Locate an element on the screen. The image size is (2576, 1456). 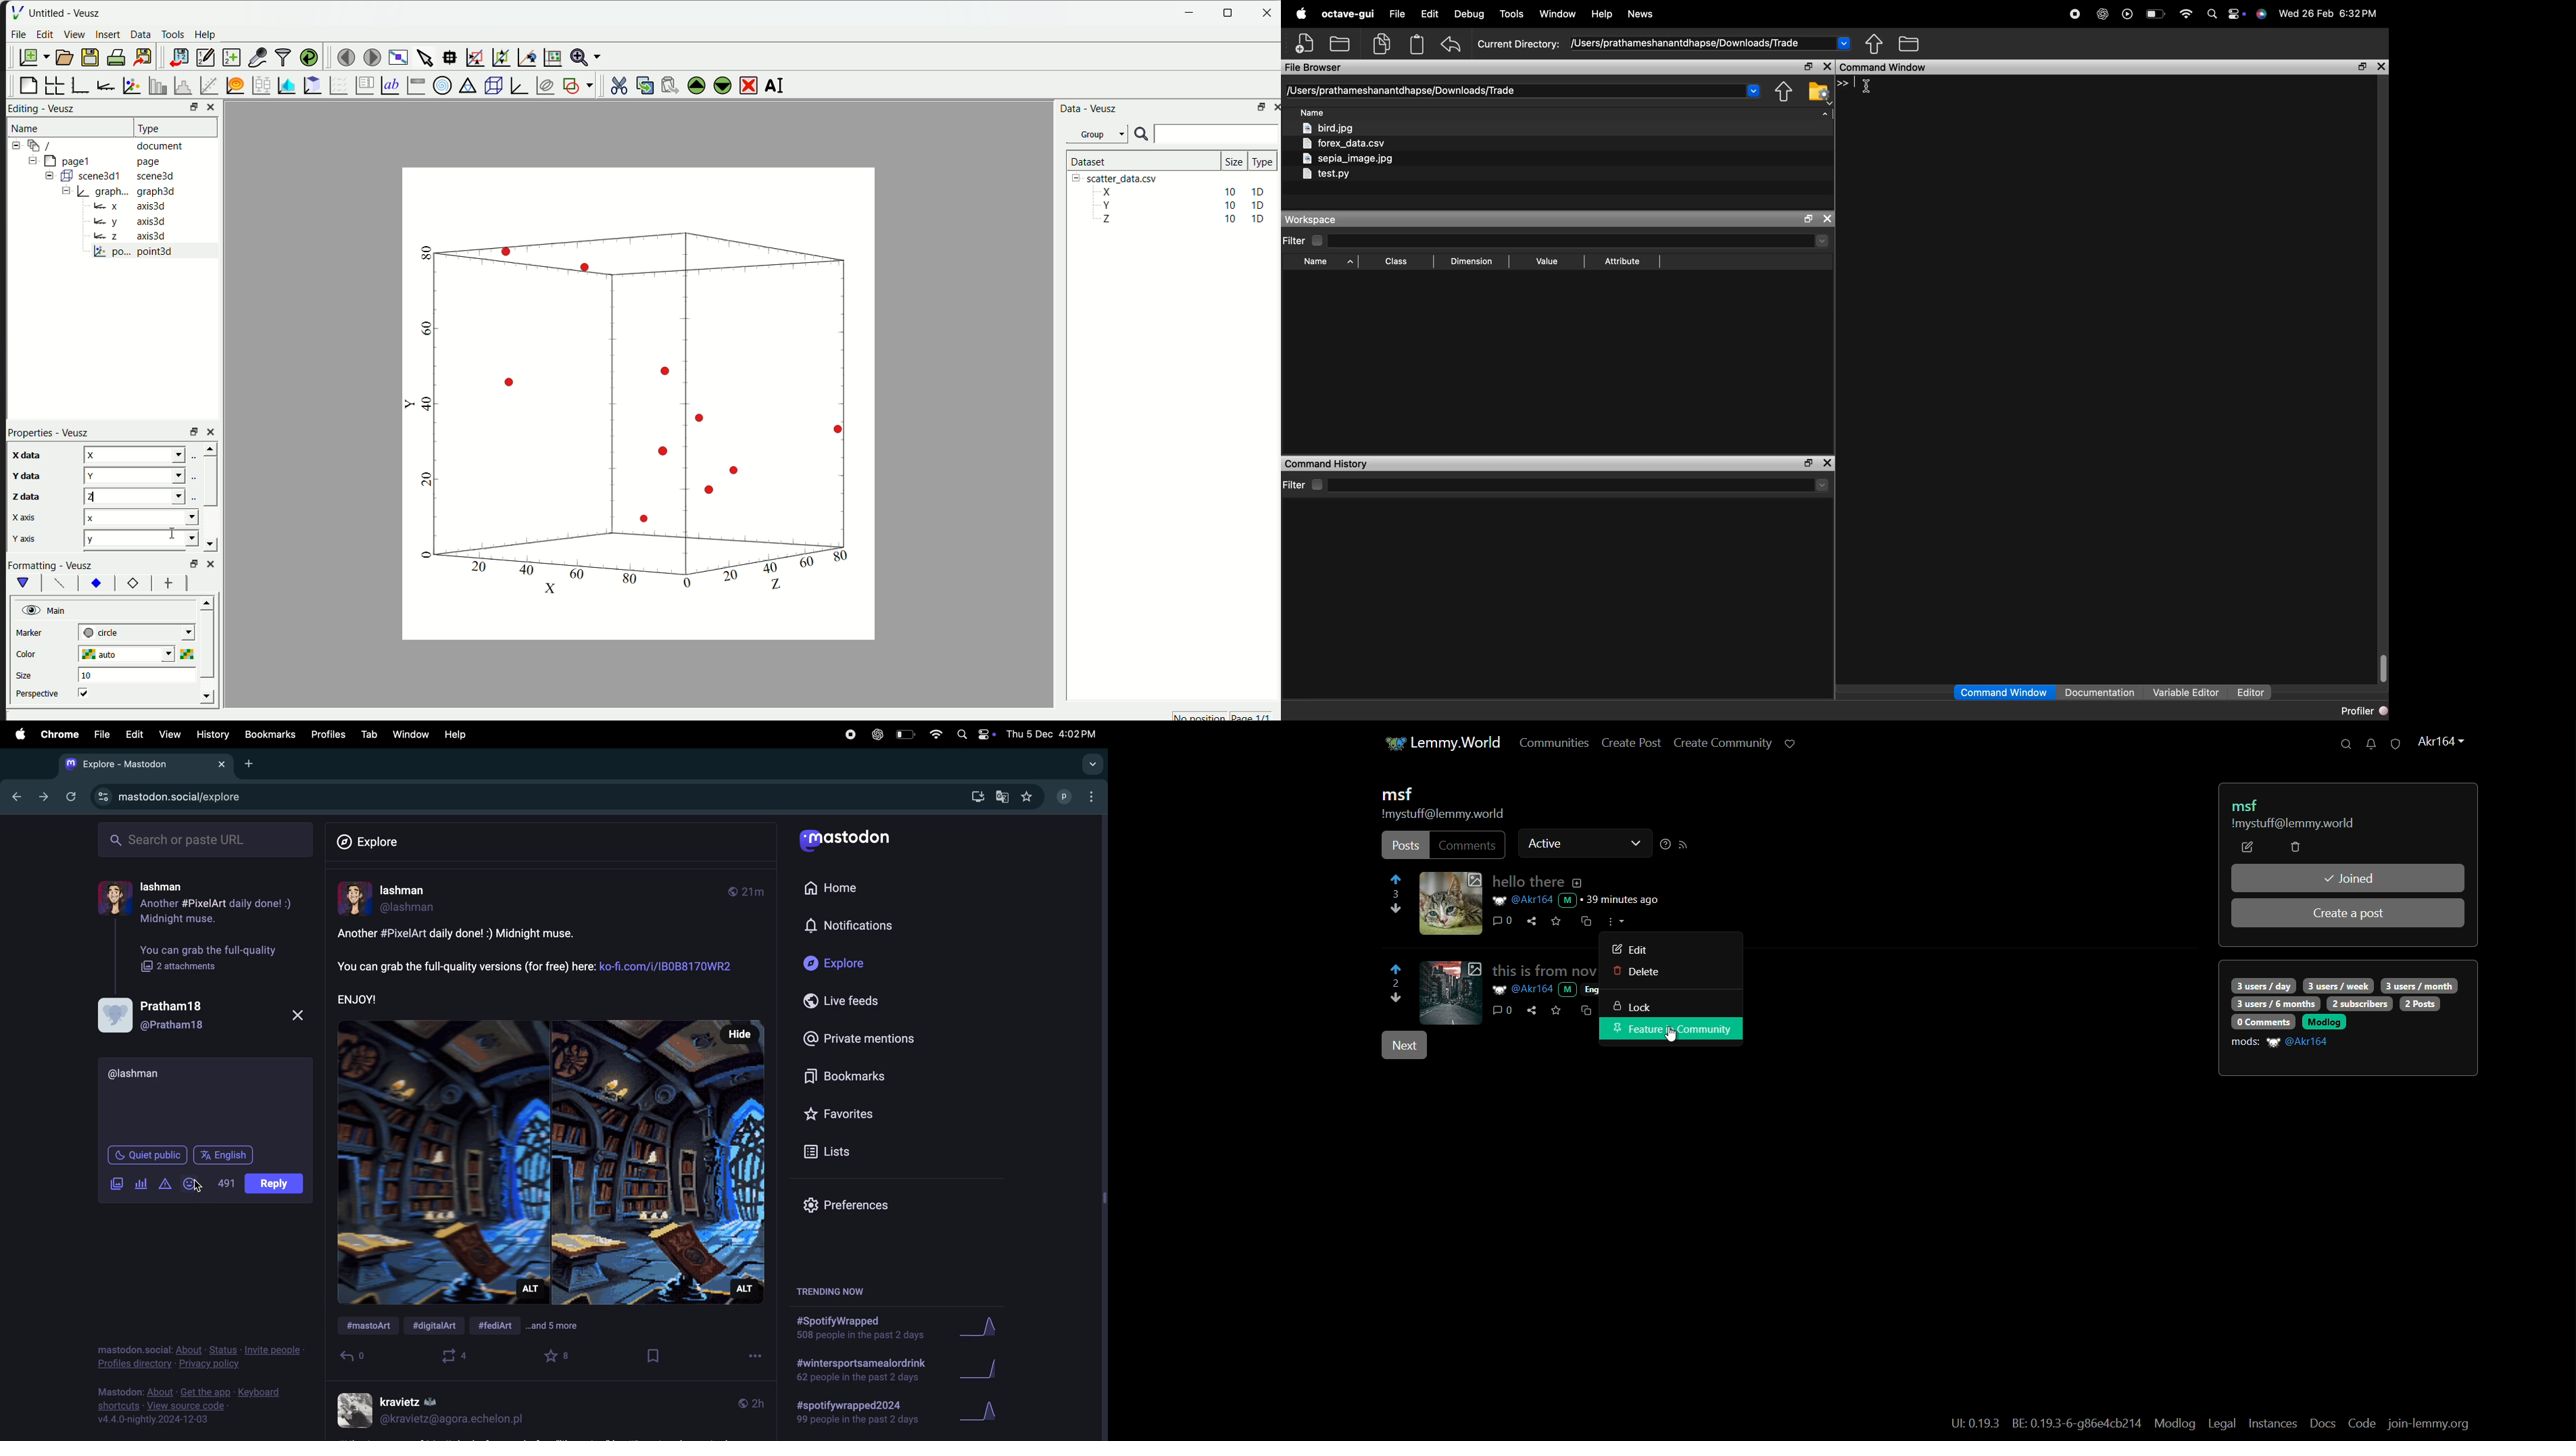
legal is located at coordinates (2221, 1424).